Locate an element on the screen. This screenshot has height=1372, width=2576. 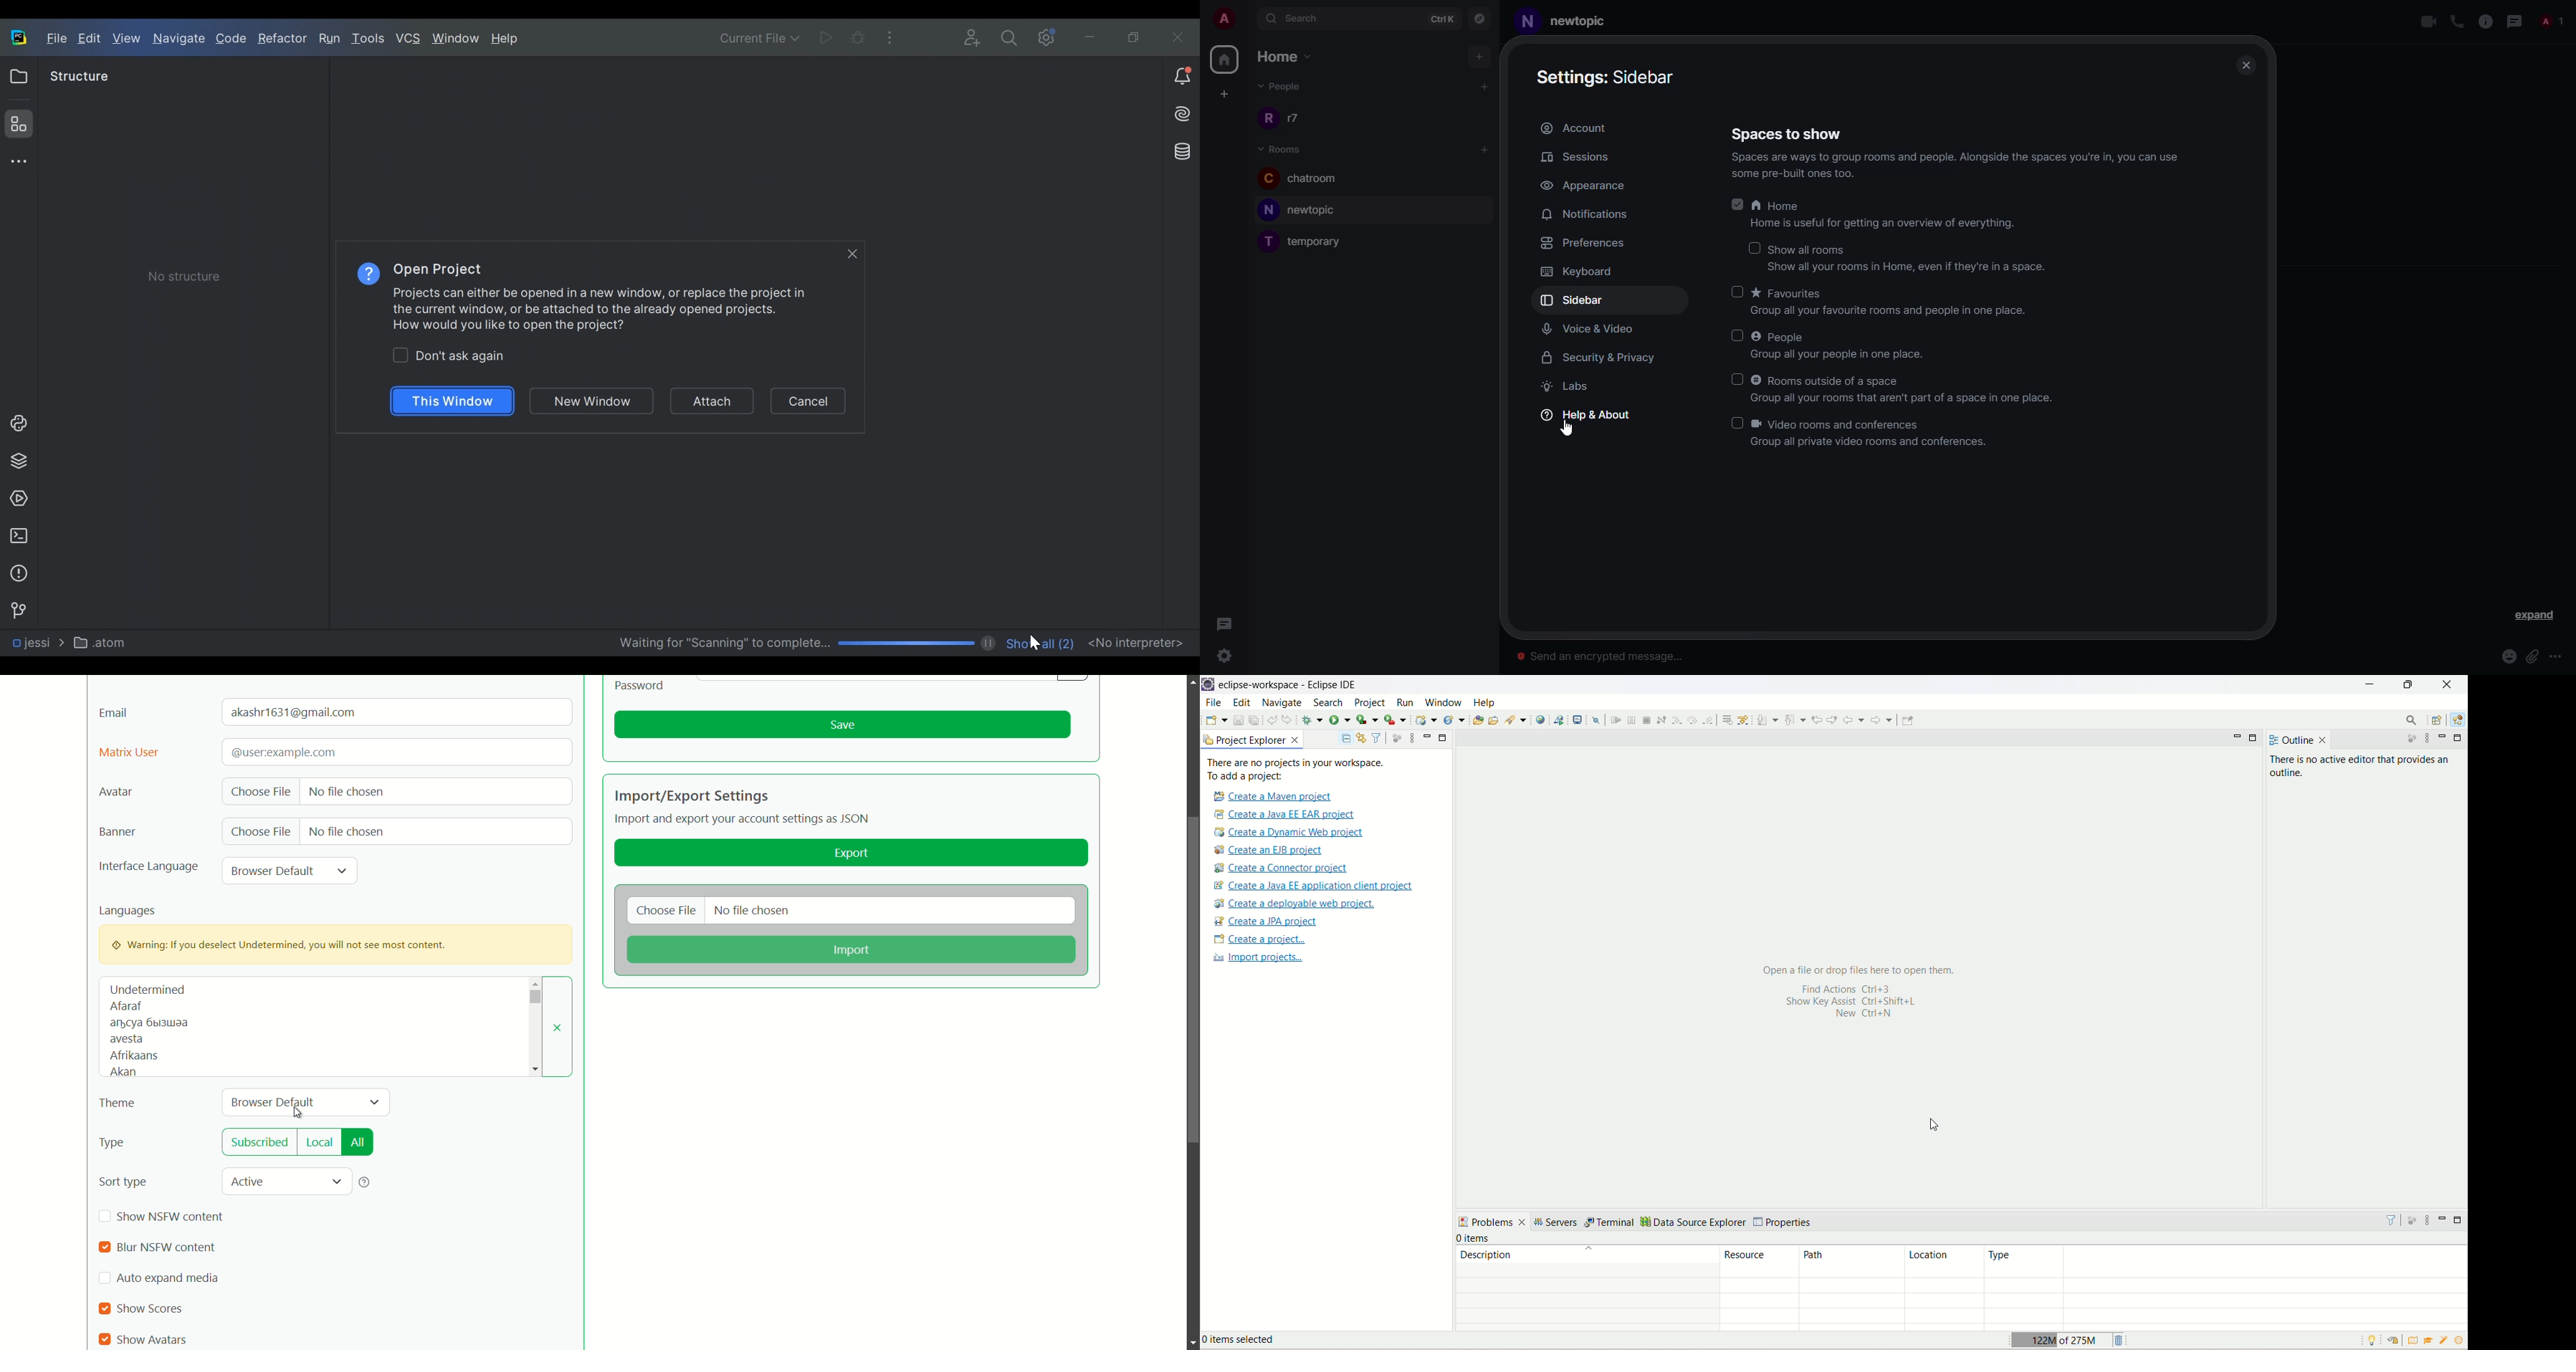
add is located at coordinates (1485, 85).